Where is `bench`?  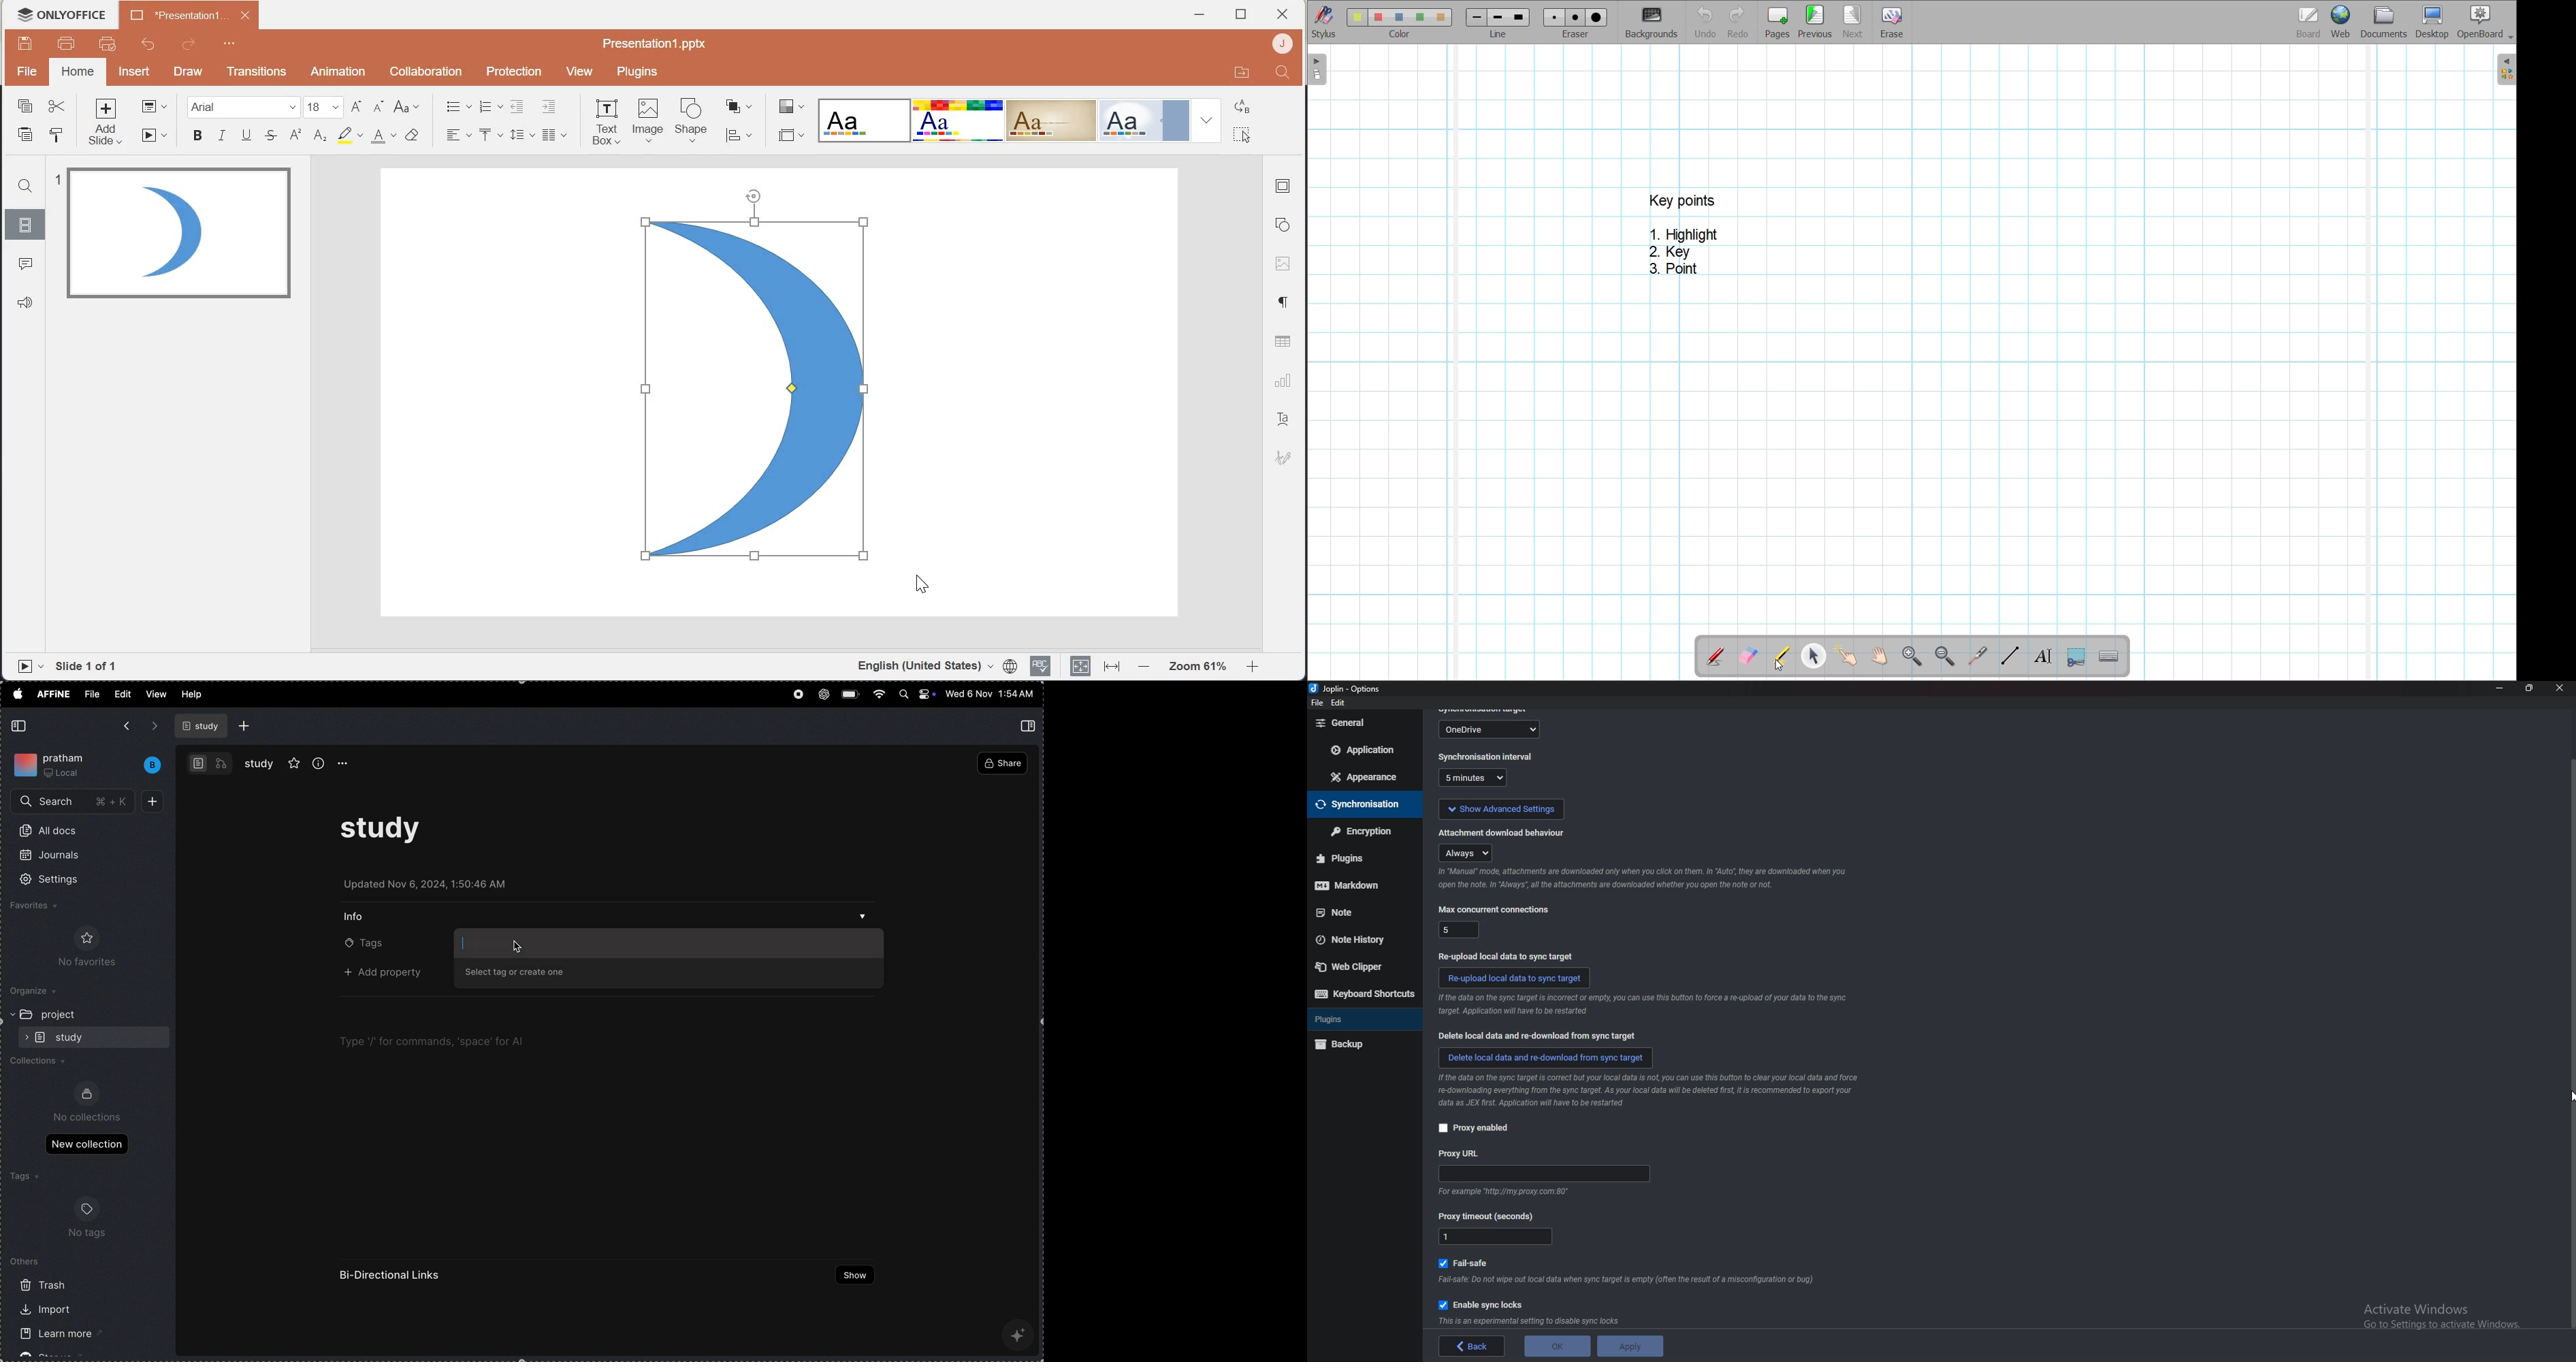 bench is located at coordinates (148, 765).